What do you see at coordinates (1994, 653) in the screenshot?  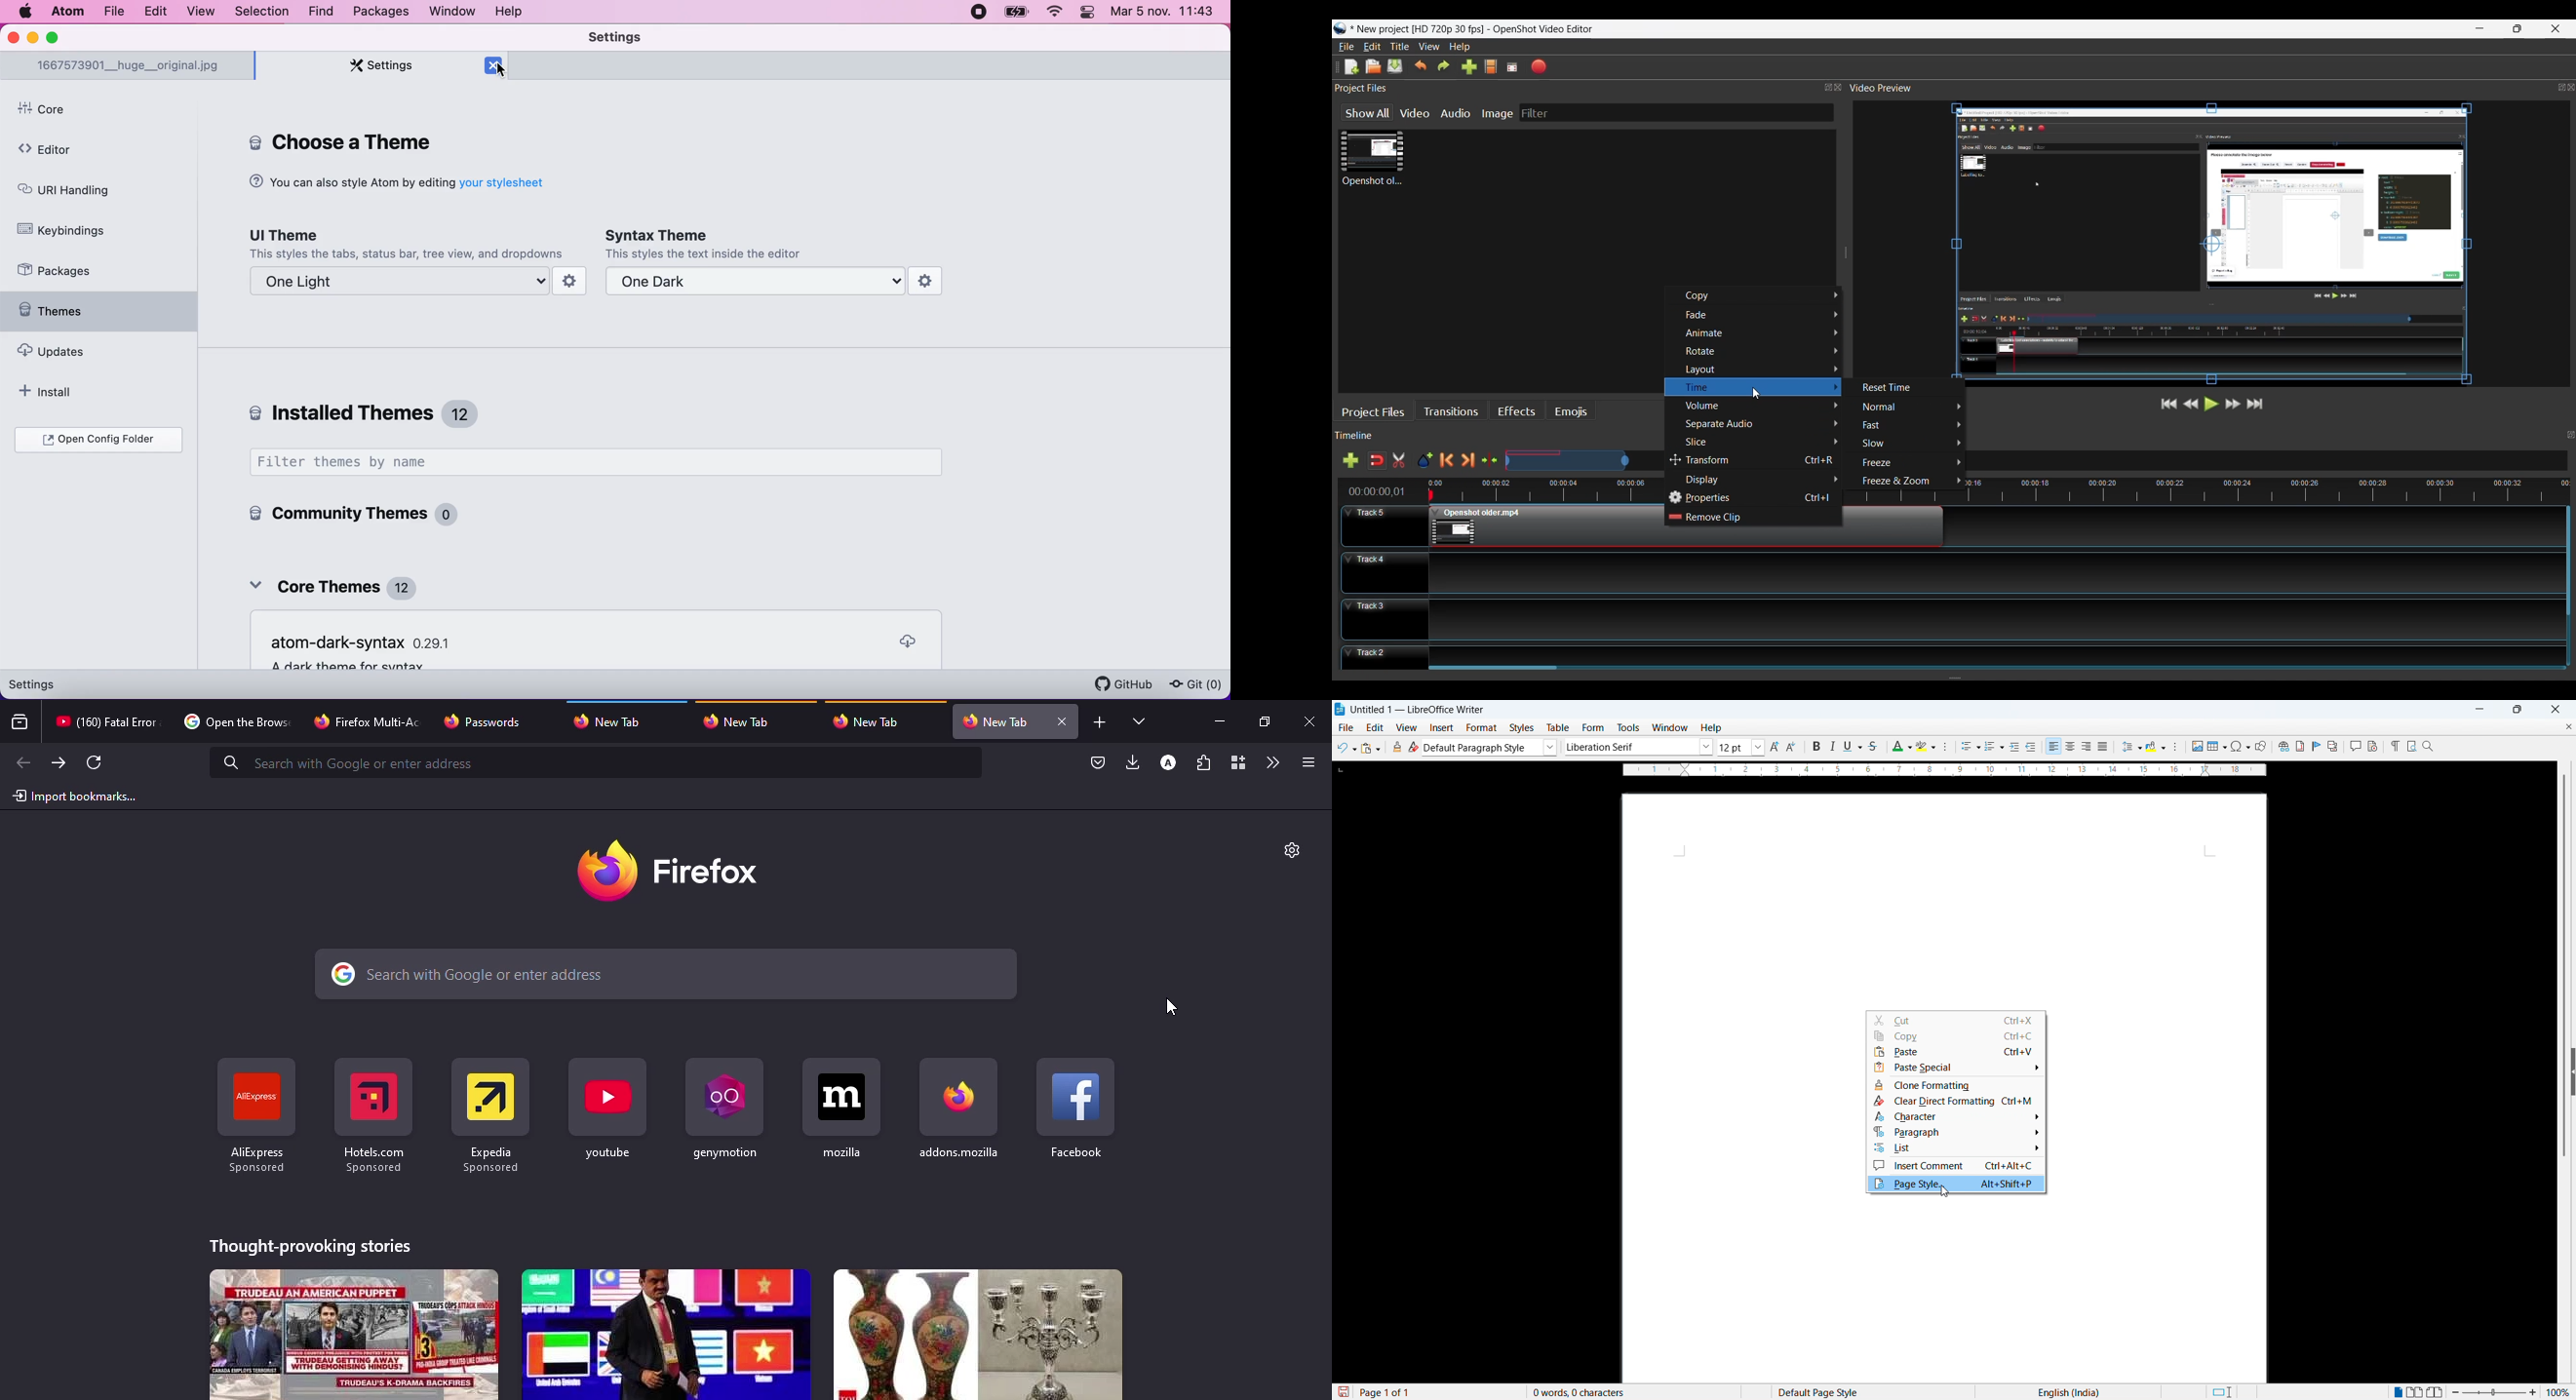 I see `Track Panel` at bounding box center [1994, 653].